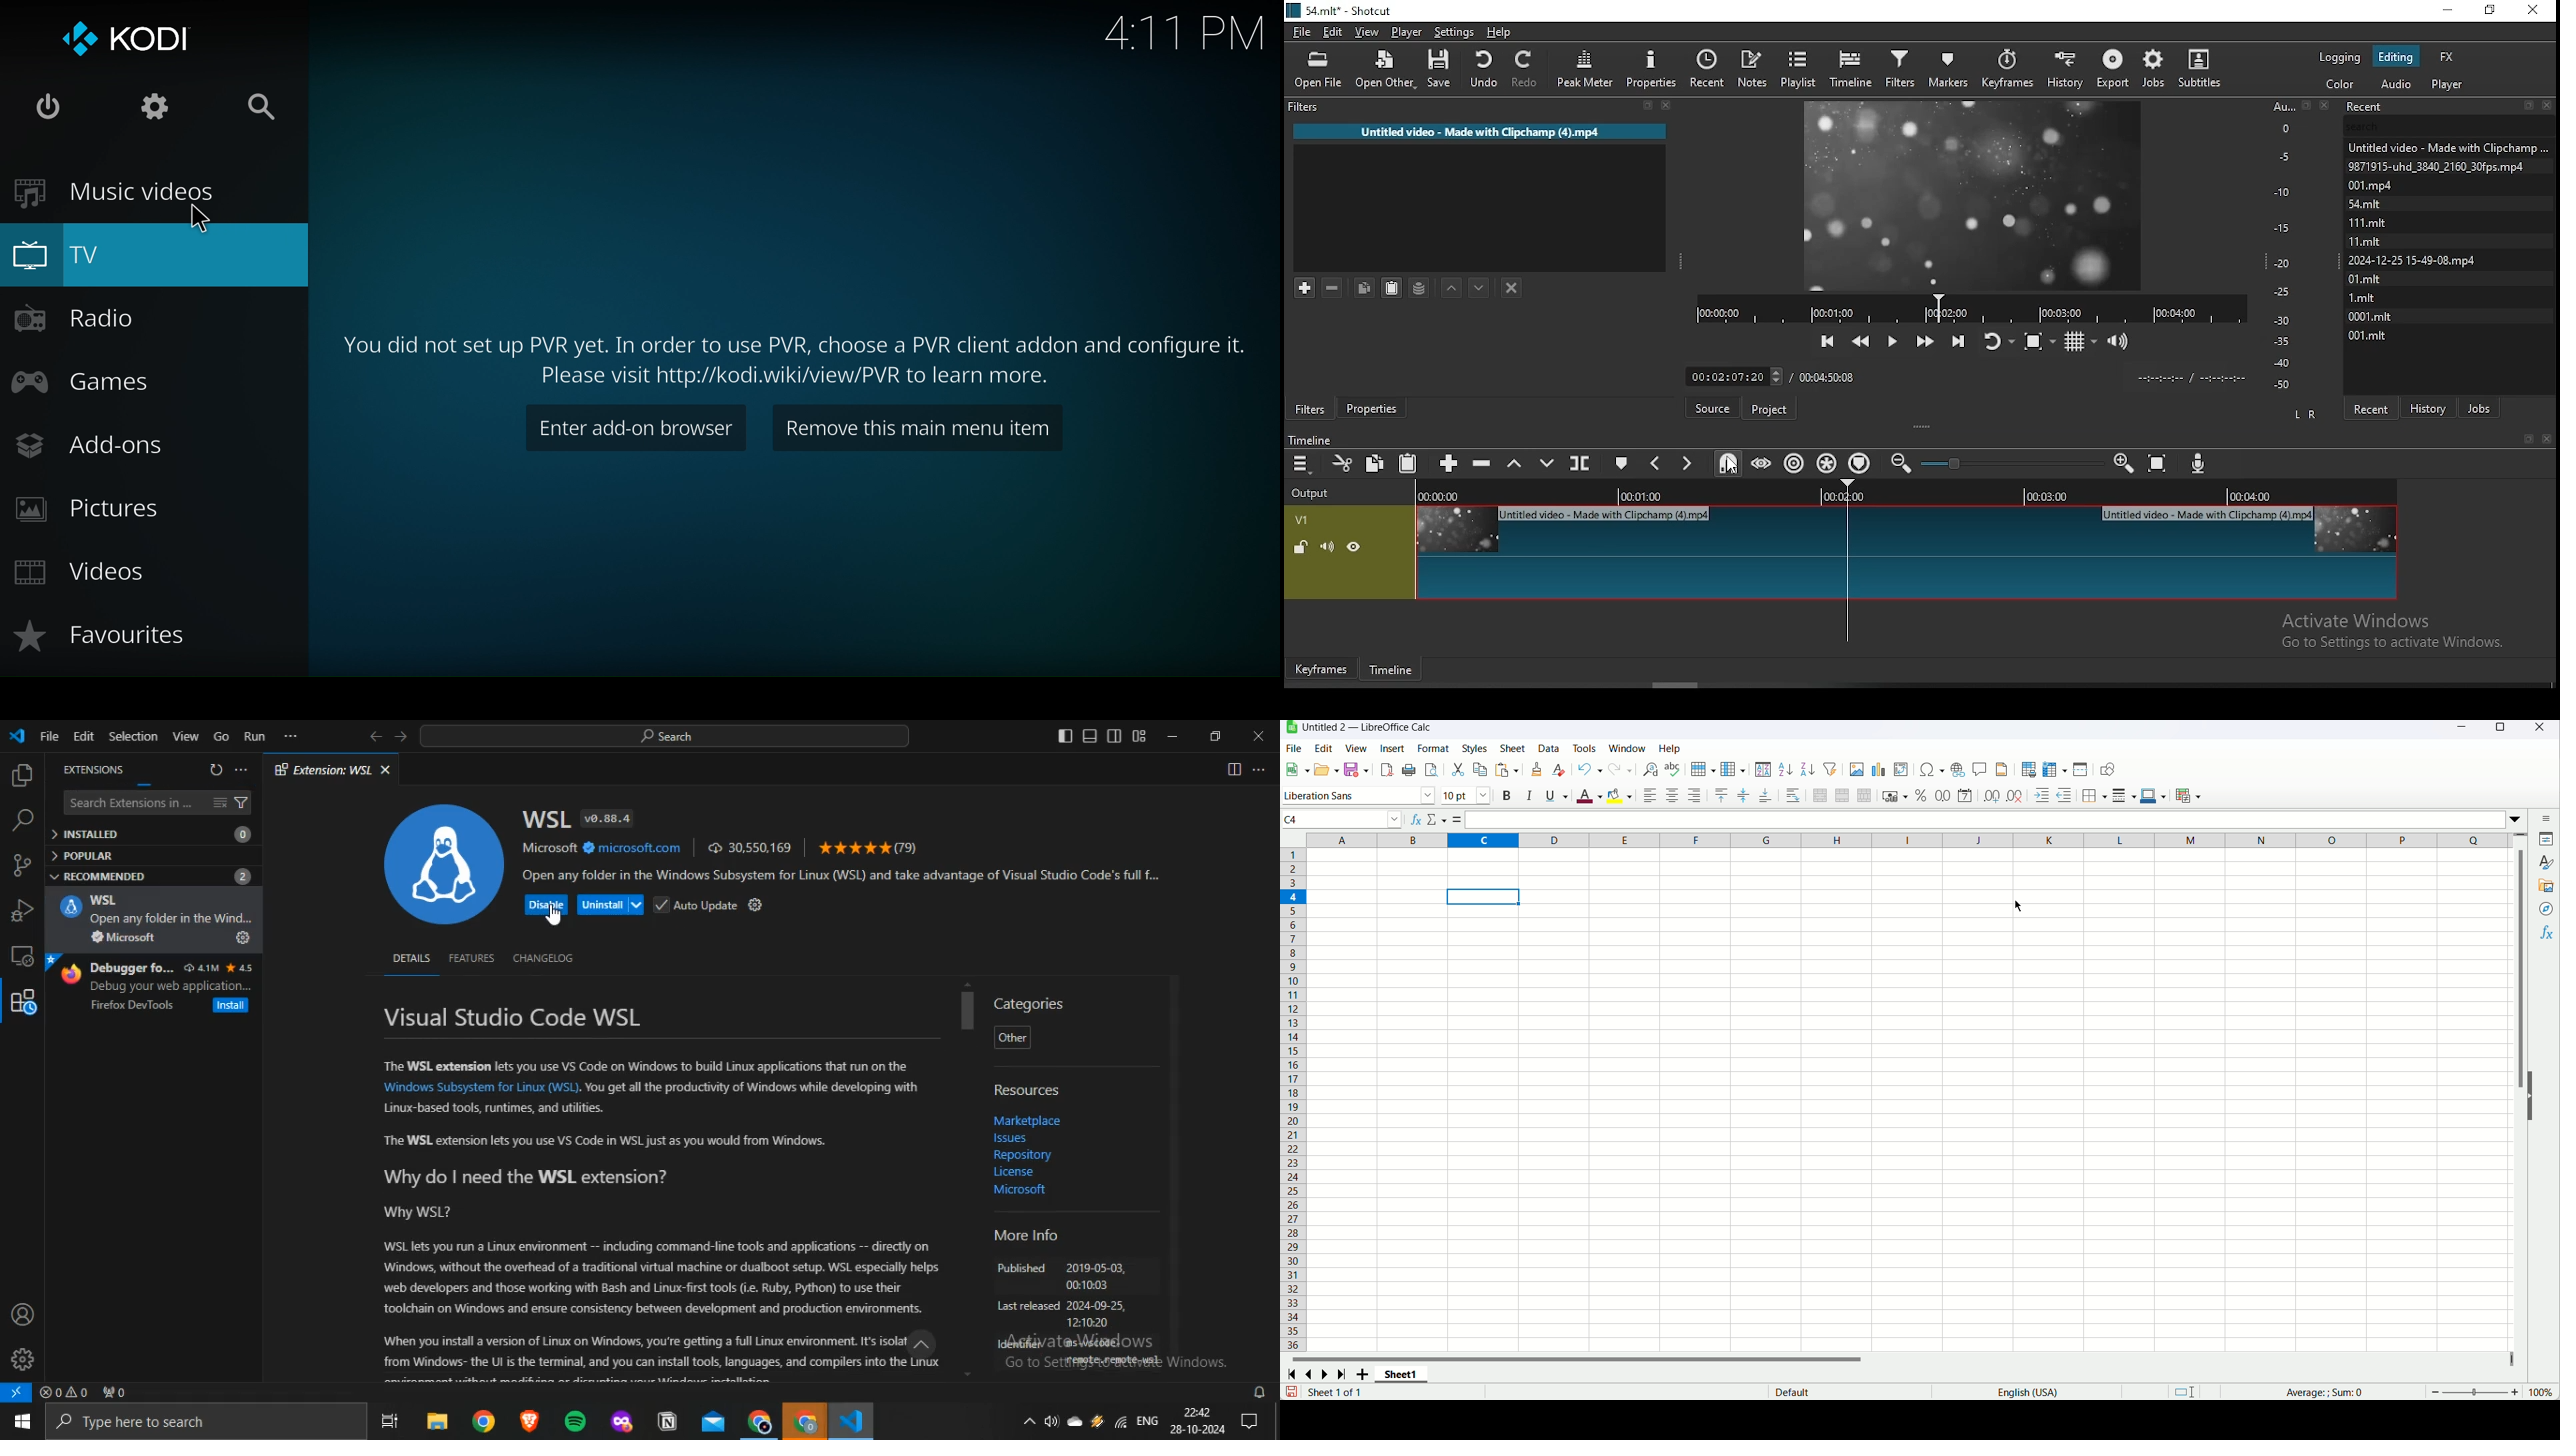  Describe the element at coordinates (2159, 464) in the screenshot. I see `zoom timeline to fit` at that location.